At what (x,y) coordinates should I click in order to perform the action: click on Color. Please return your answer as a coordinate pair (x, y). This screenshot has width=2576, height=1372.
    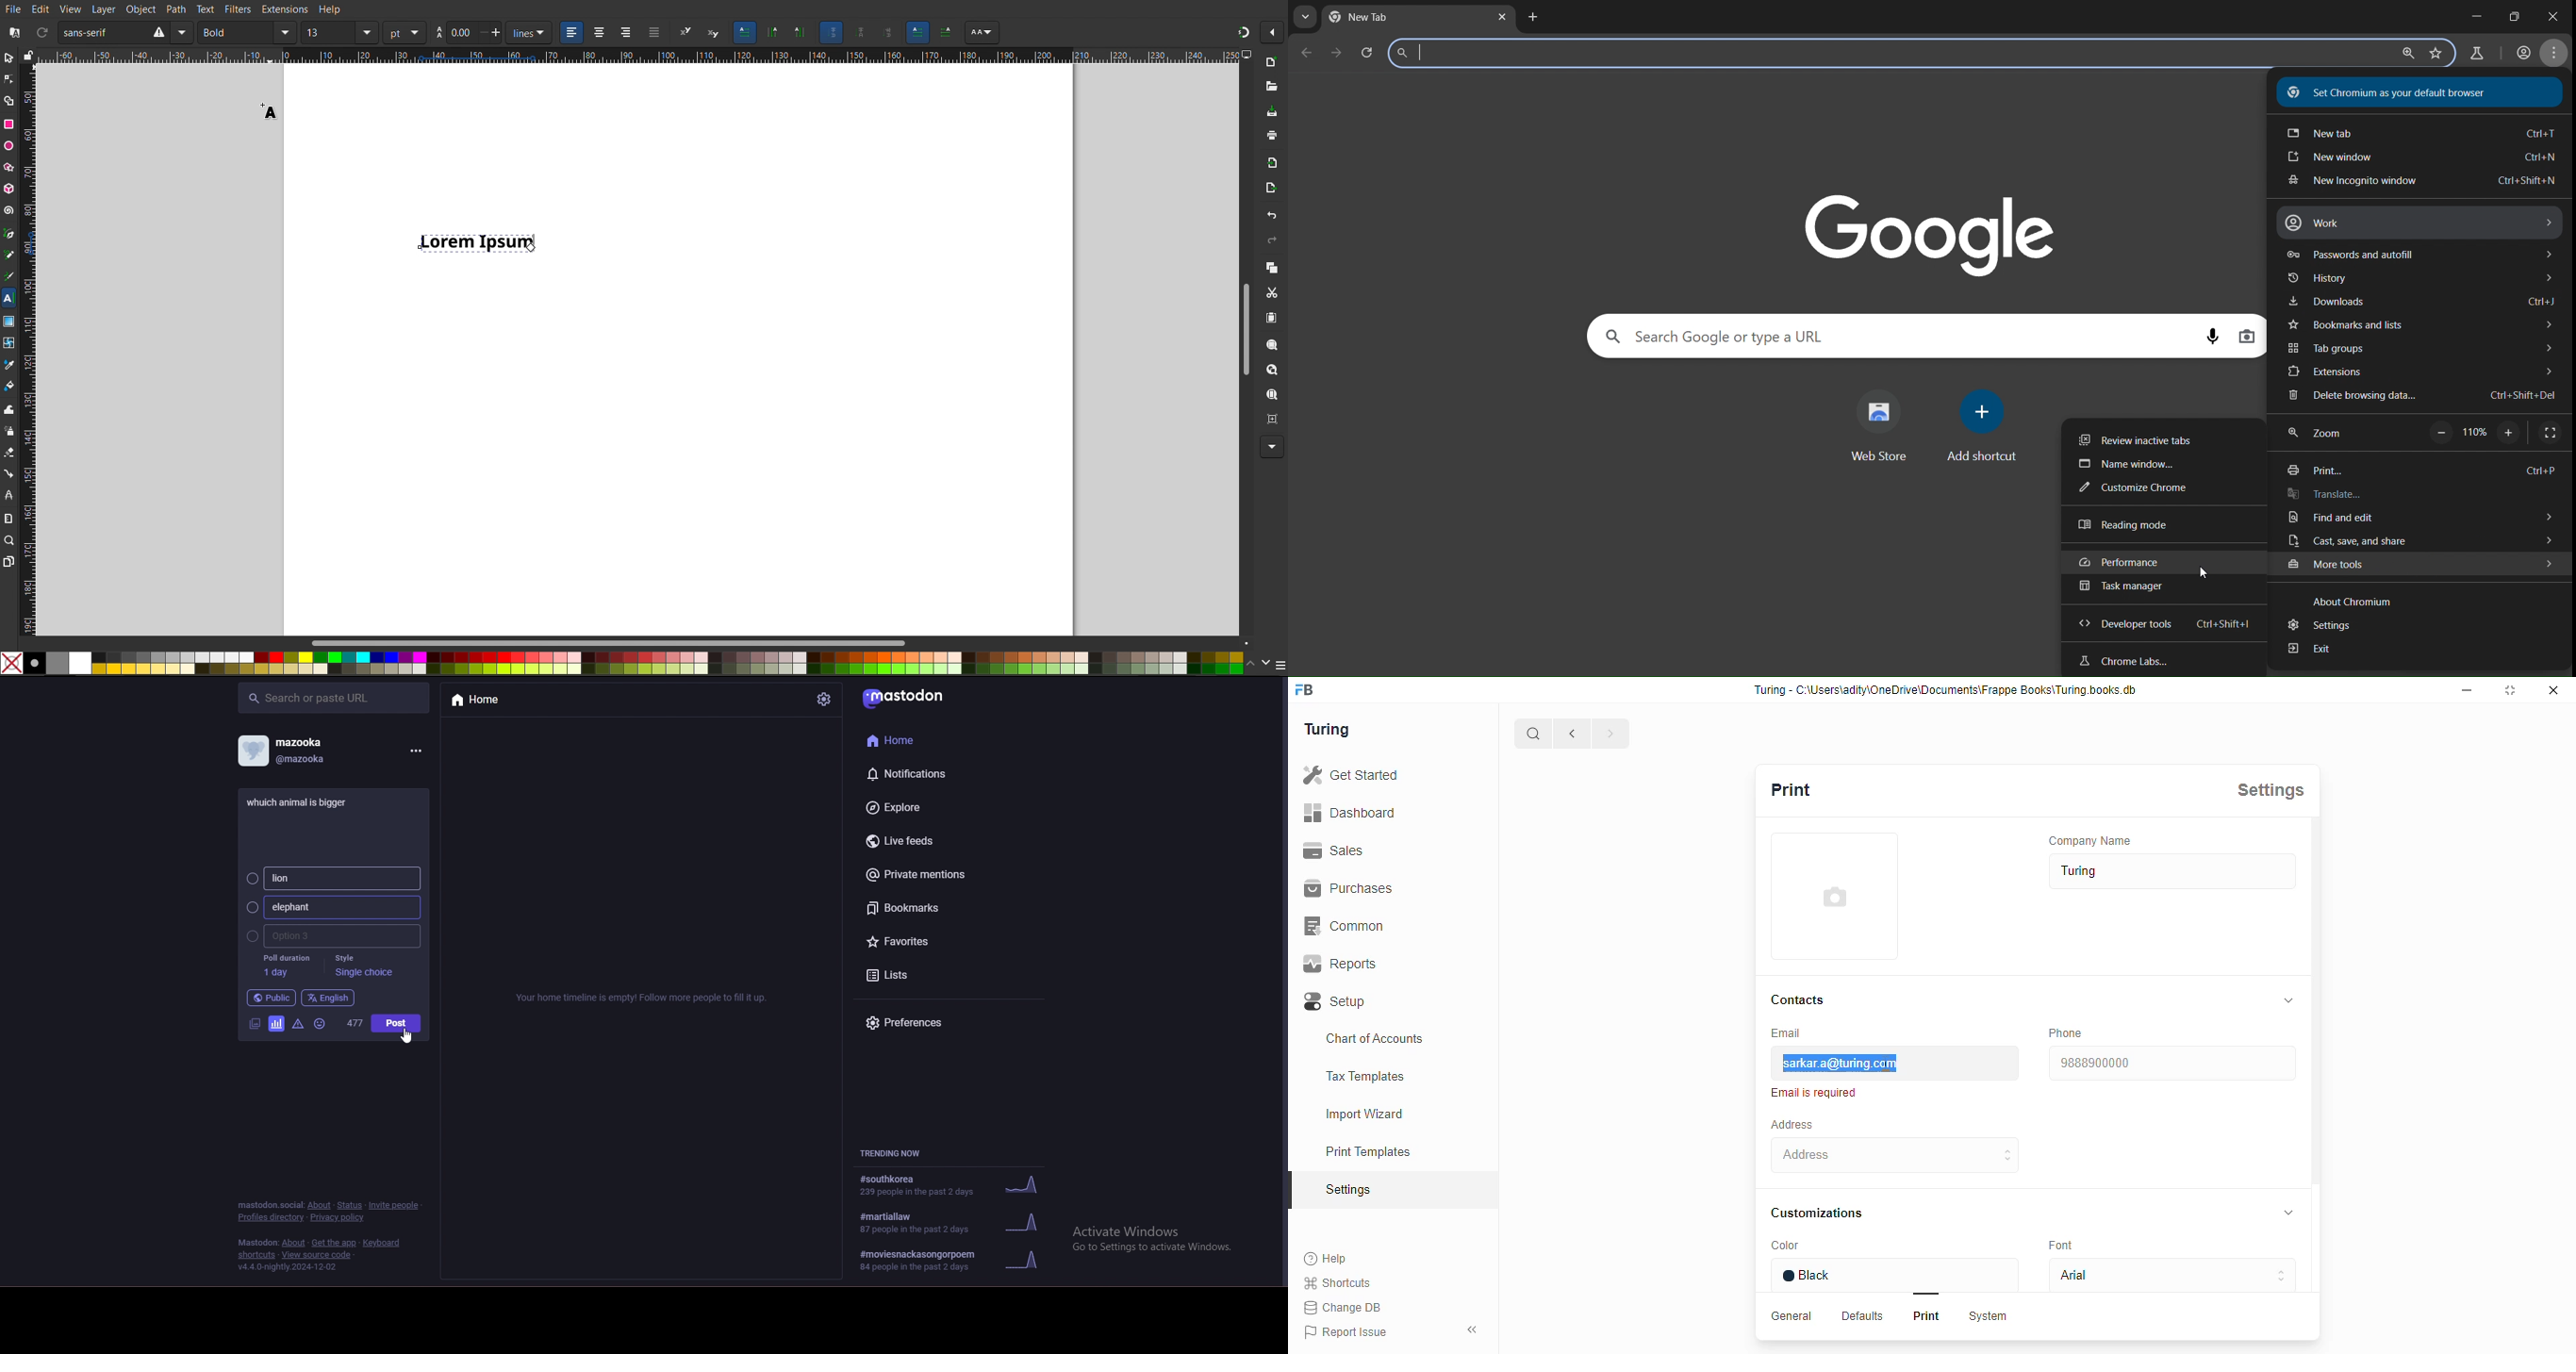
    Looking at the image, I should click on (621, 661).